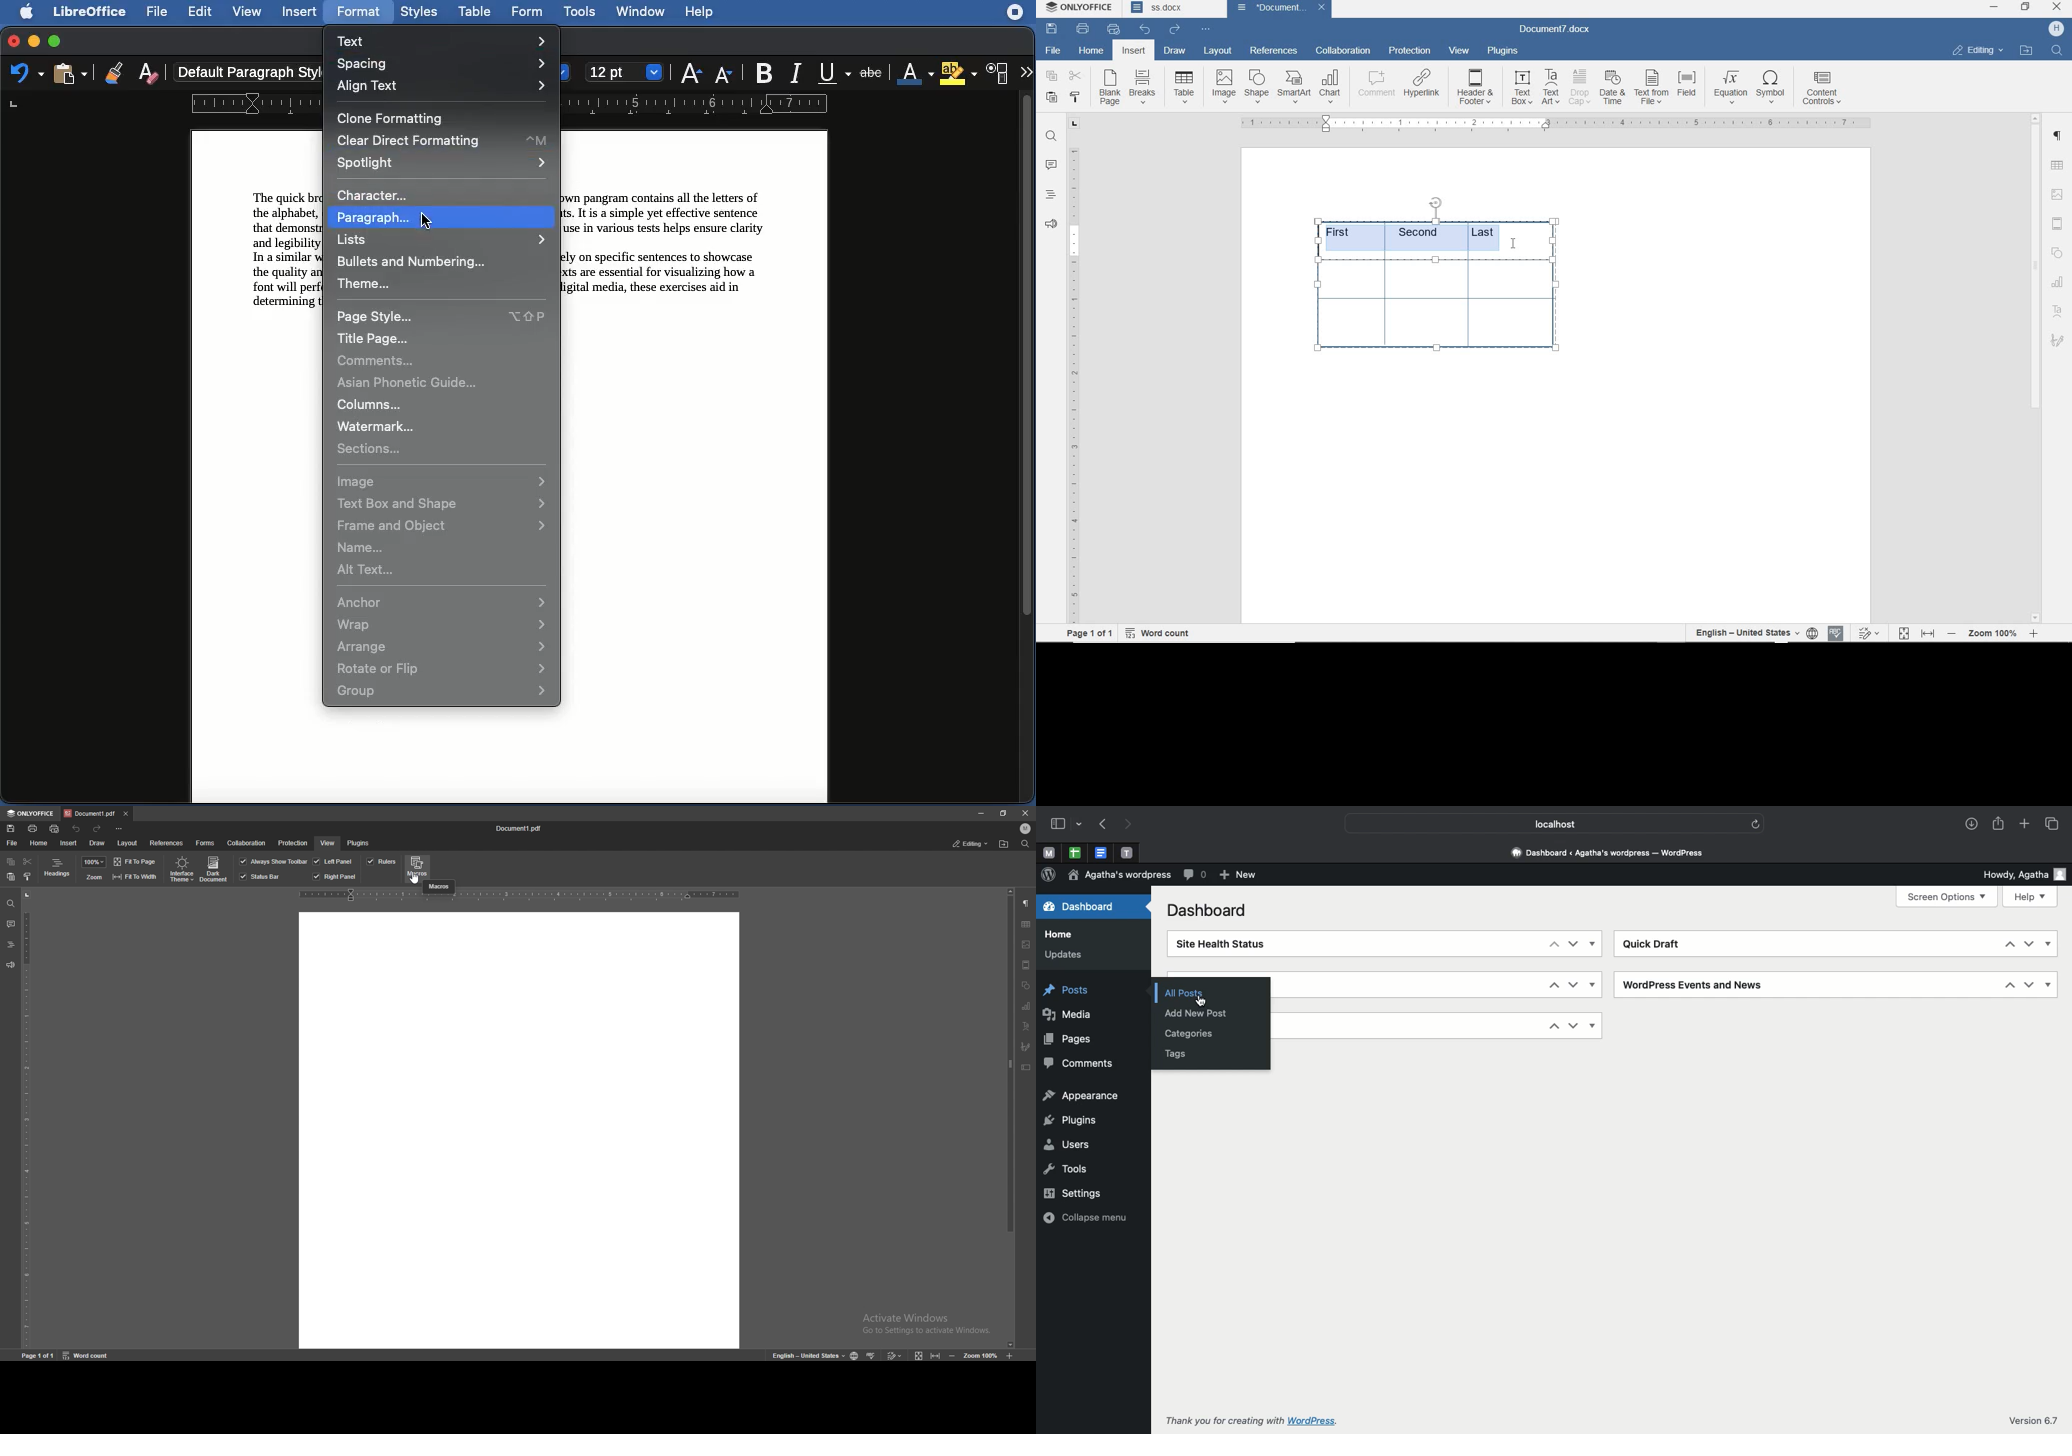  What do you see at coordinates (1928, 632) in the screenshot?
I see `fit to width` at bounding box center [1928, 632].